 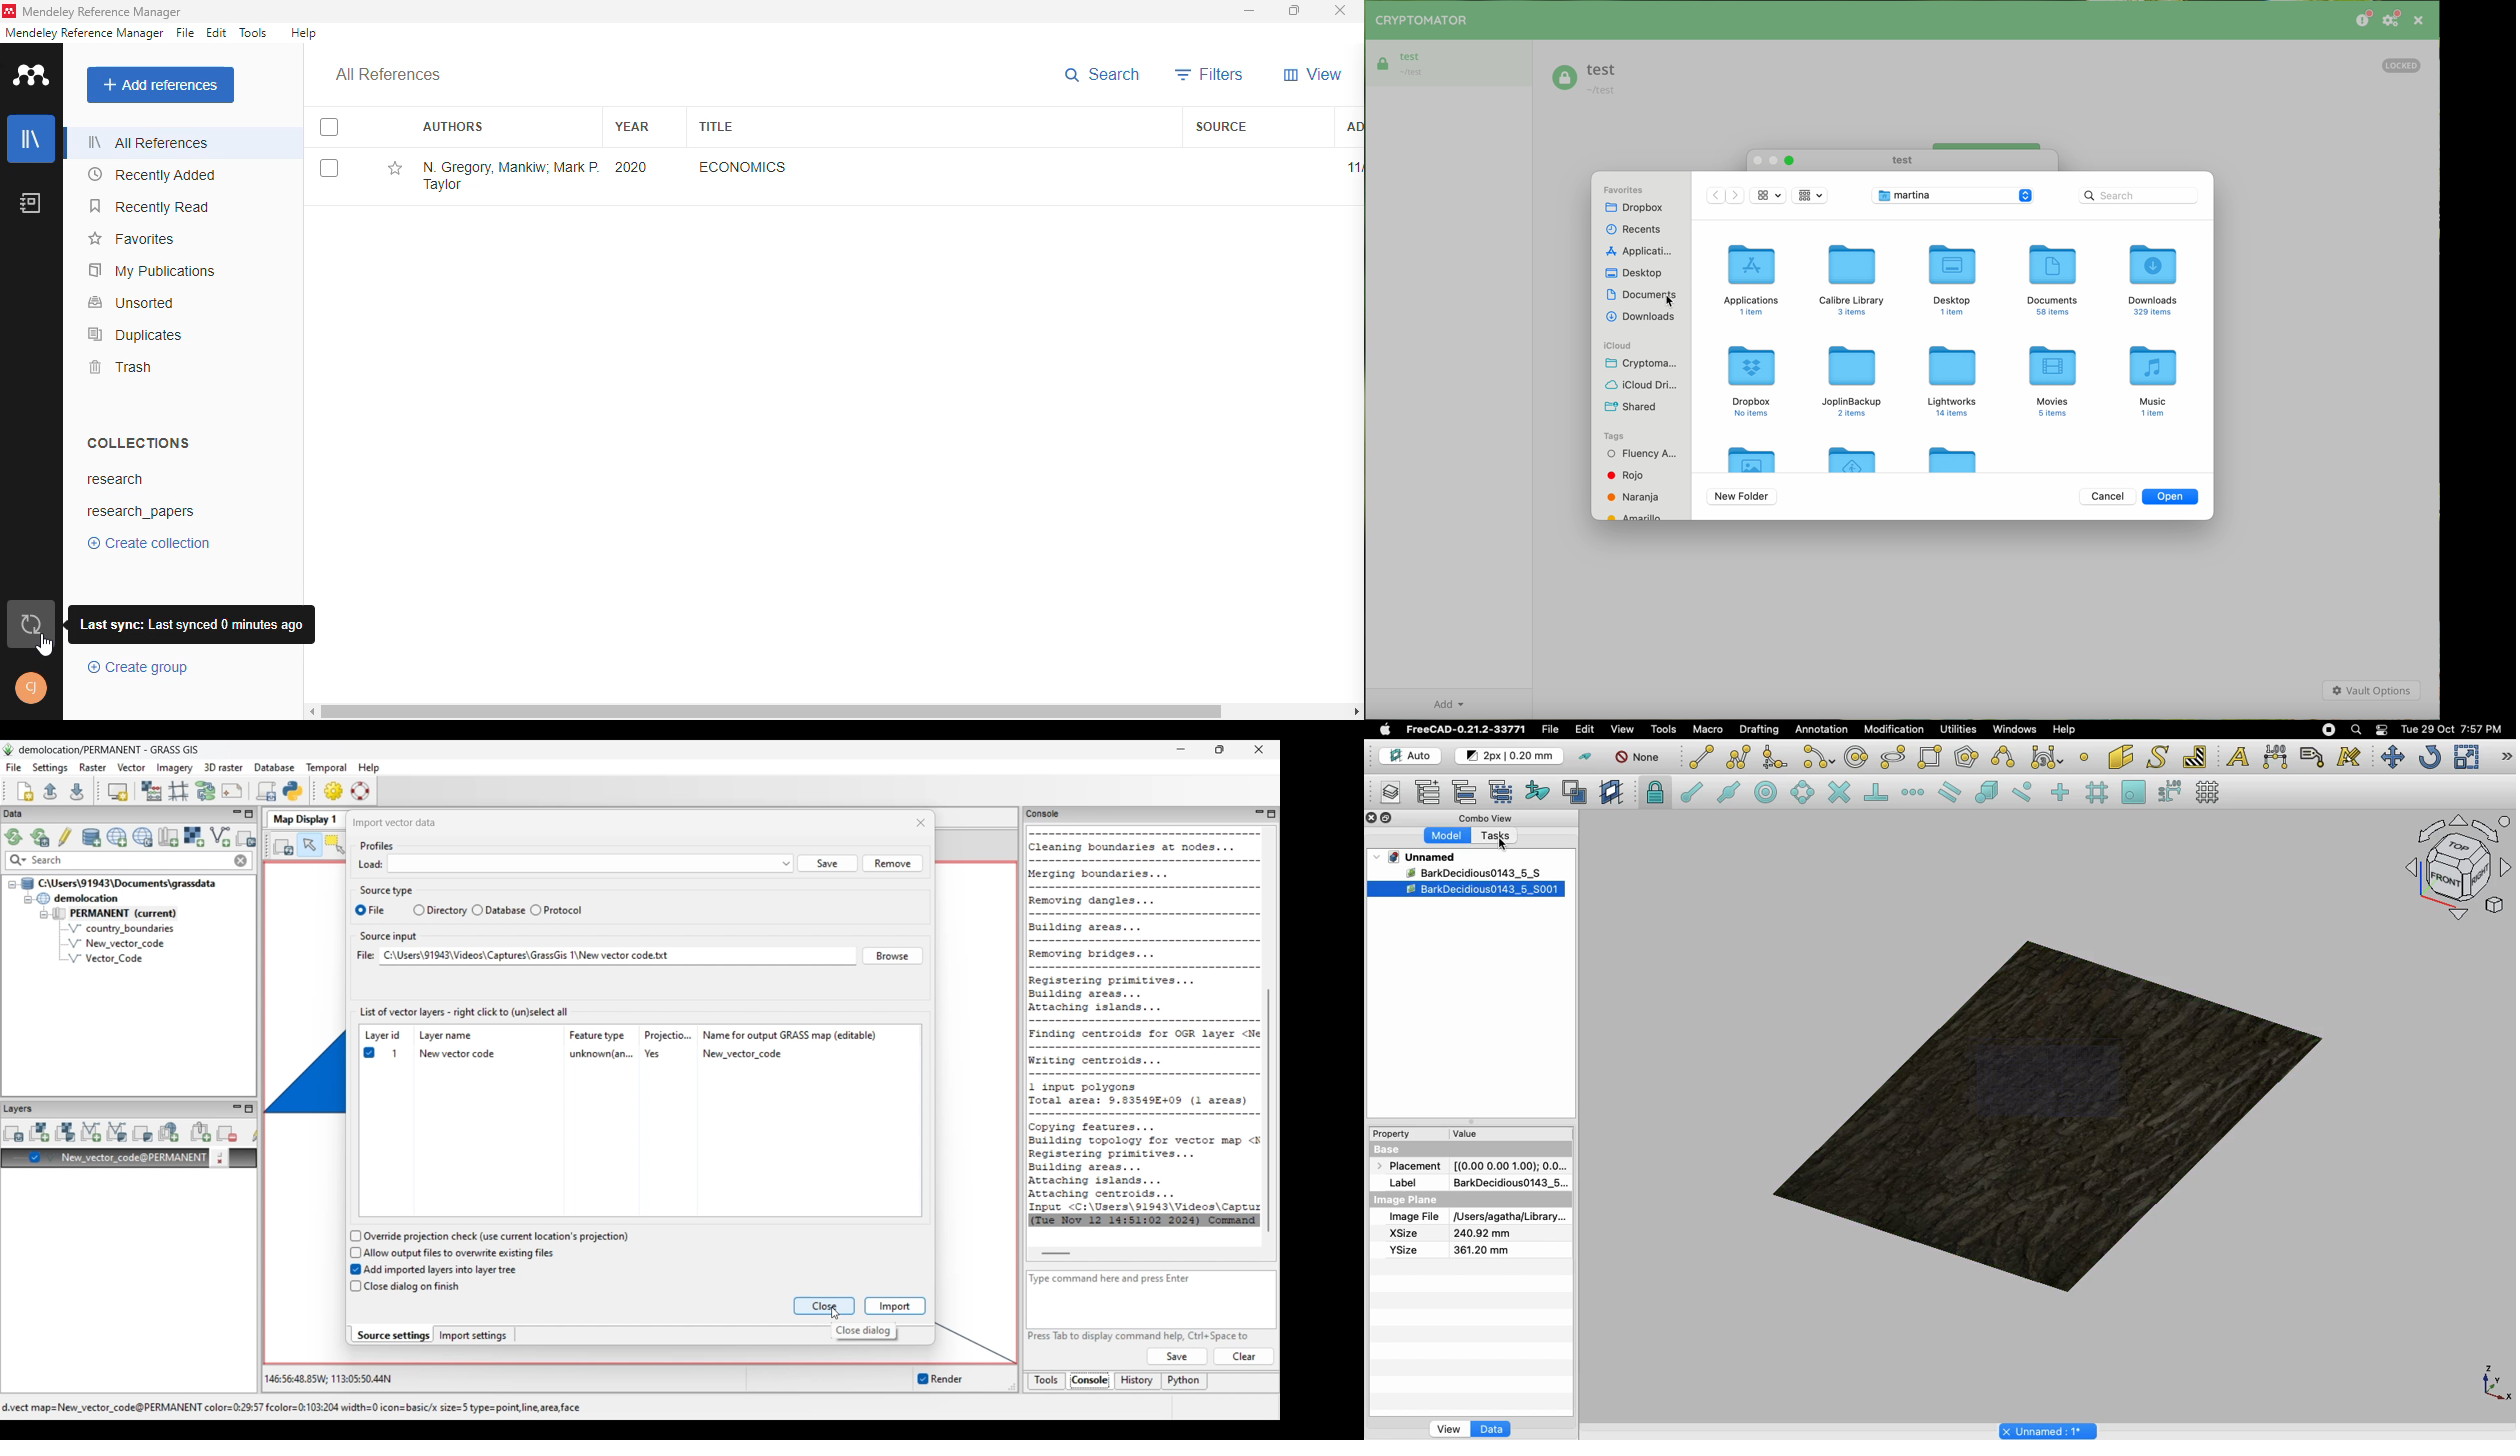 What do you see at coordinates (1313, 74) in the screenshot?
I see `view` at bounding box center [1313, 74].